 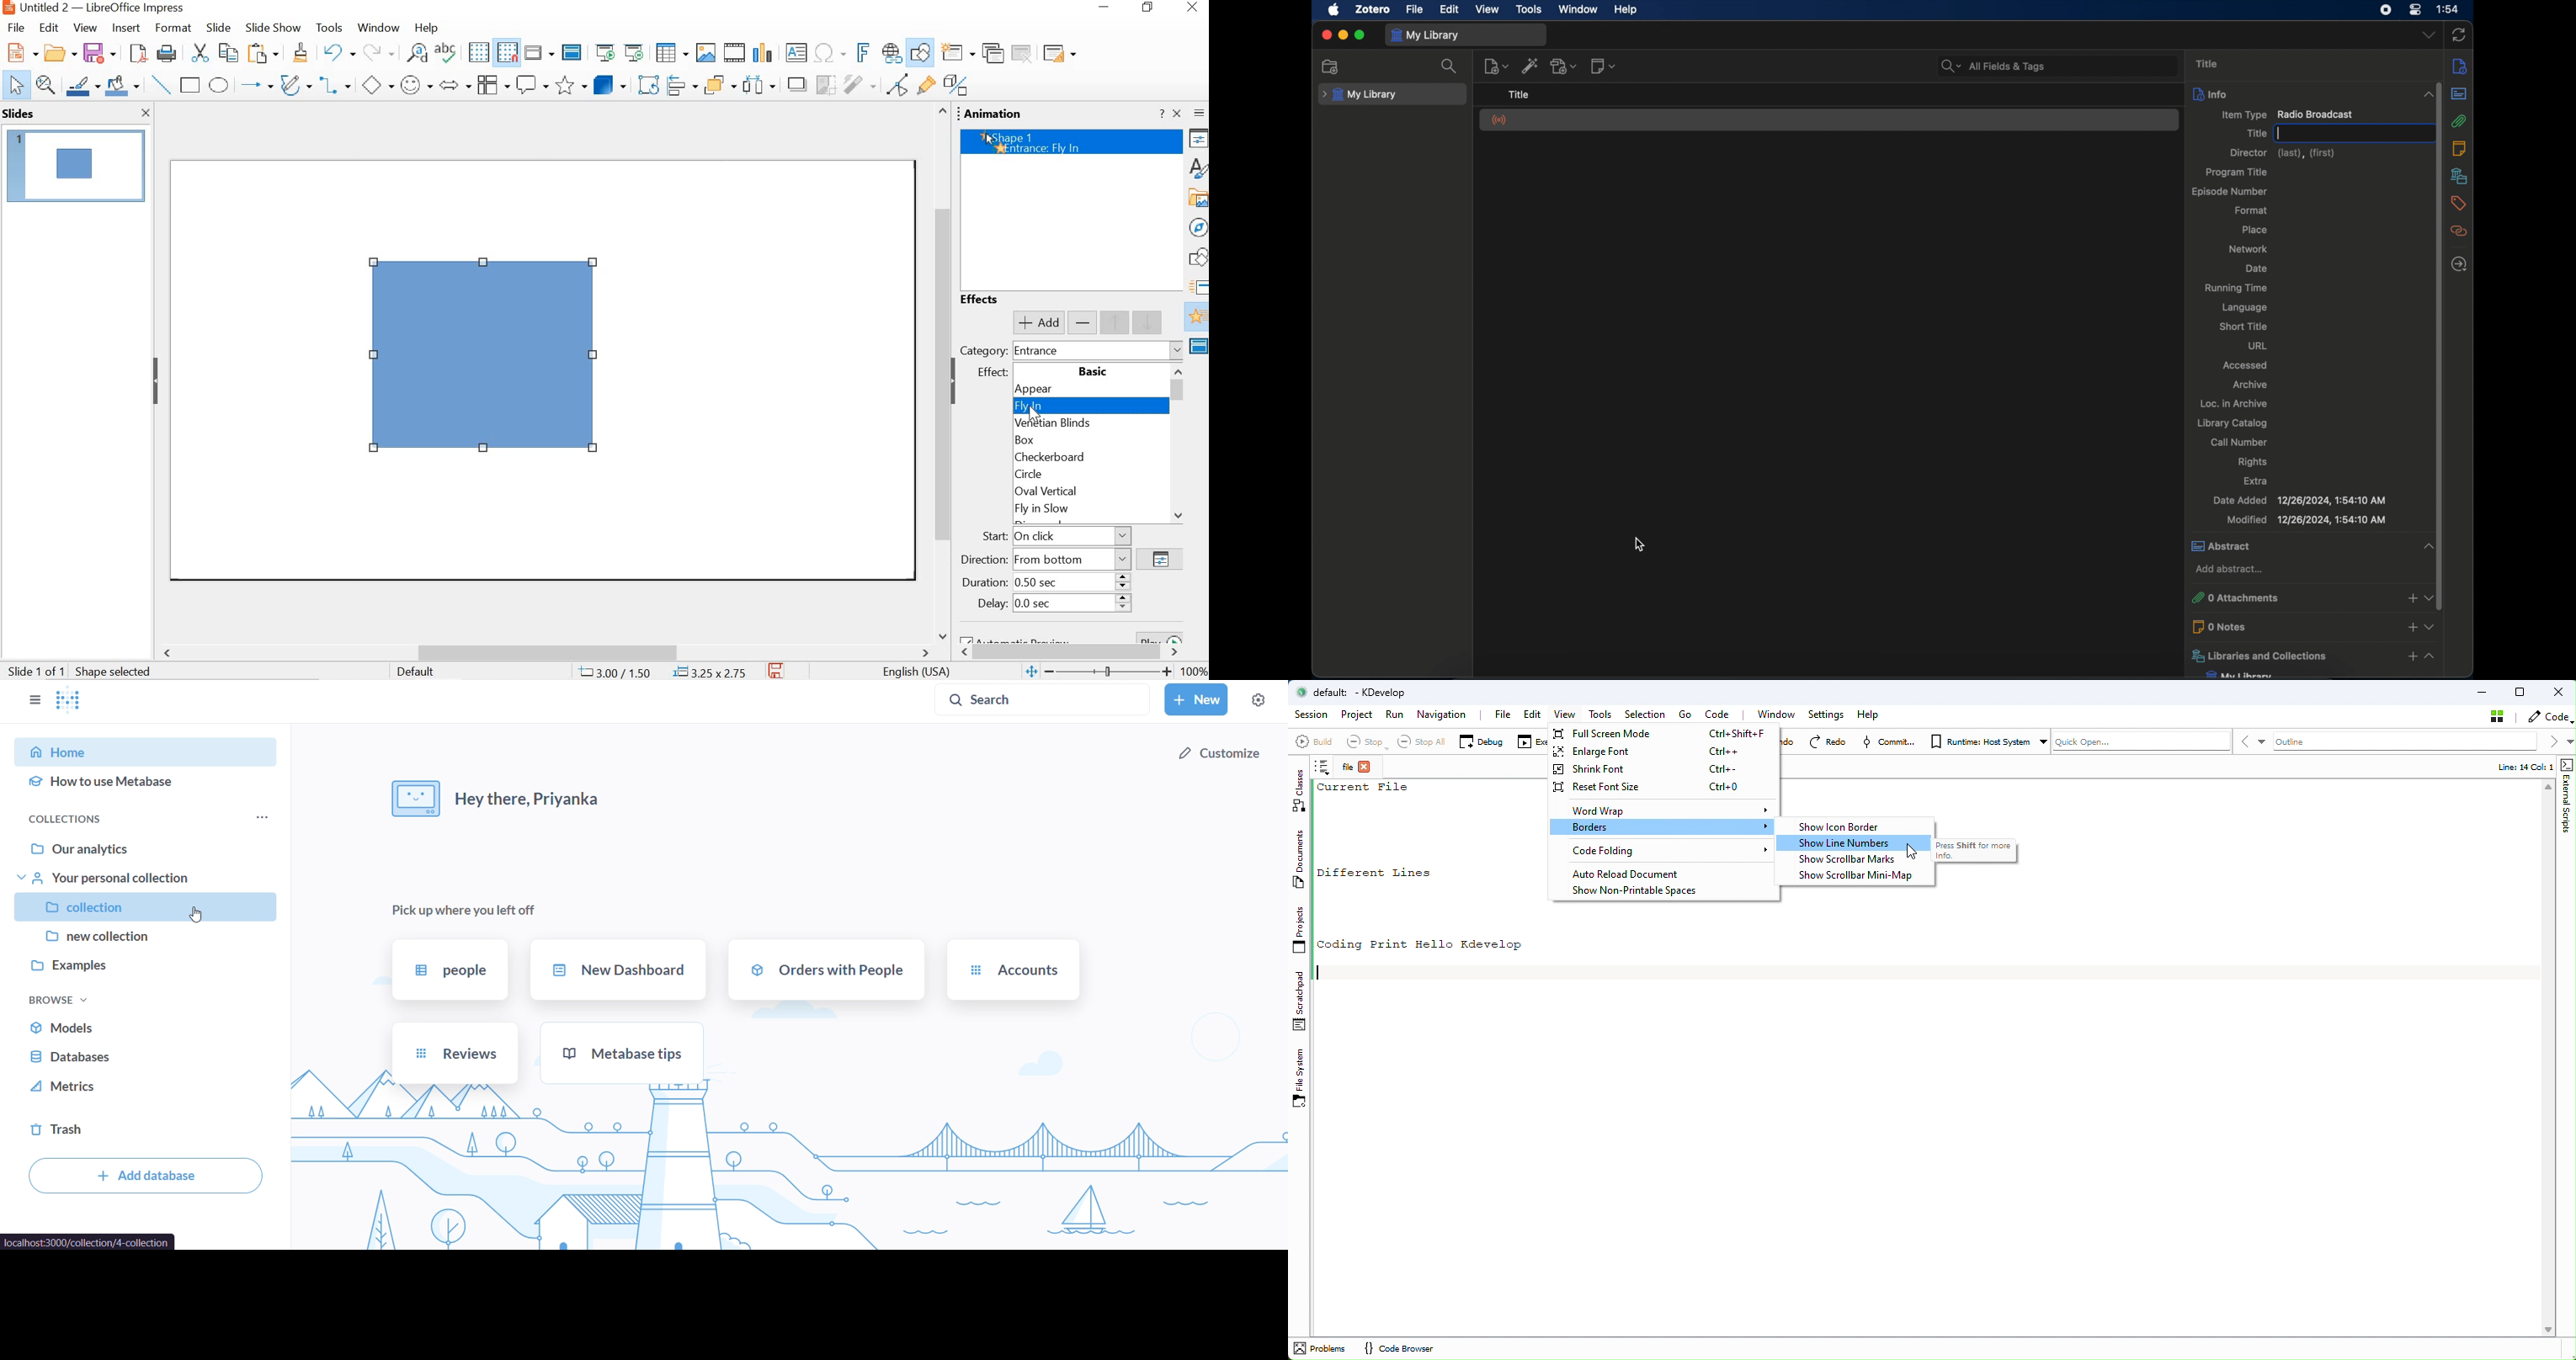 I want to click on basic, so click(x=1092, y=372).